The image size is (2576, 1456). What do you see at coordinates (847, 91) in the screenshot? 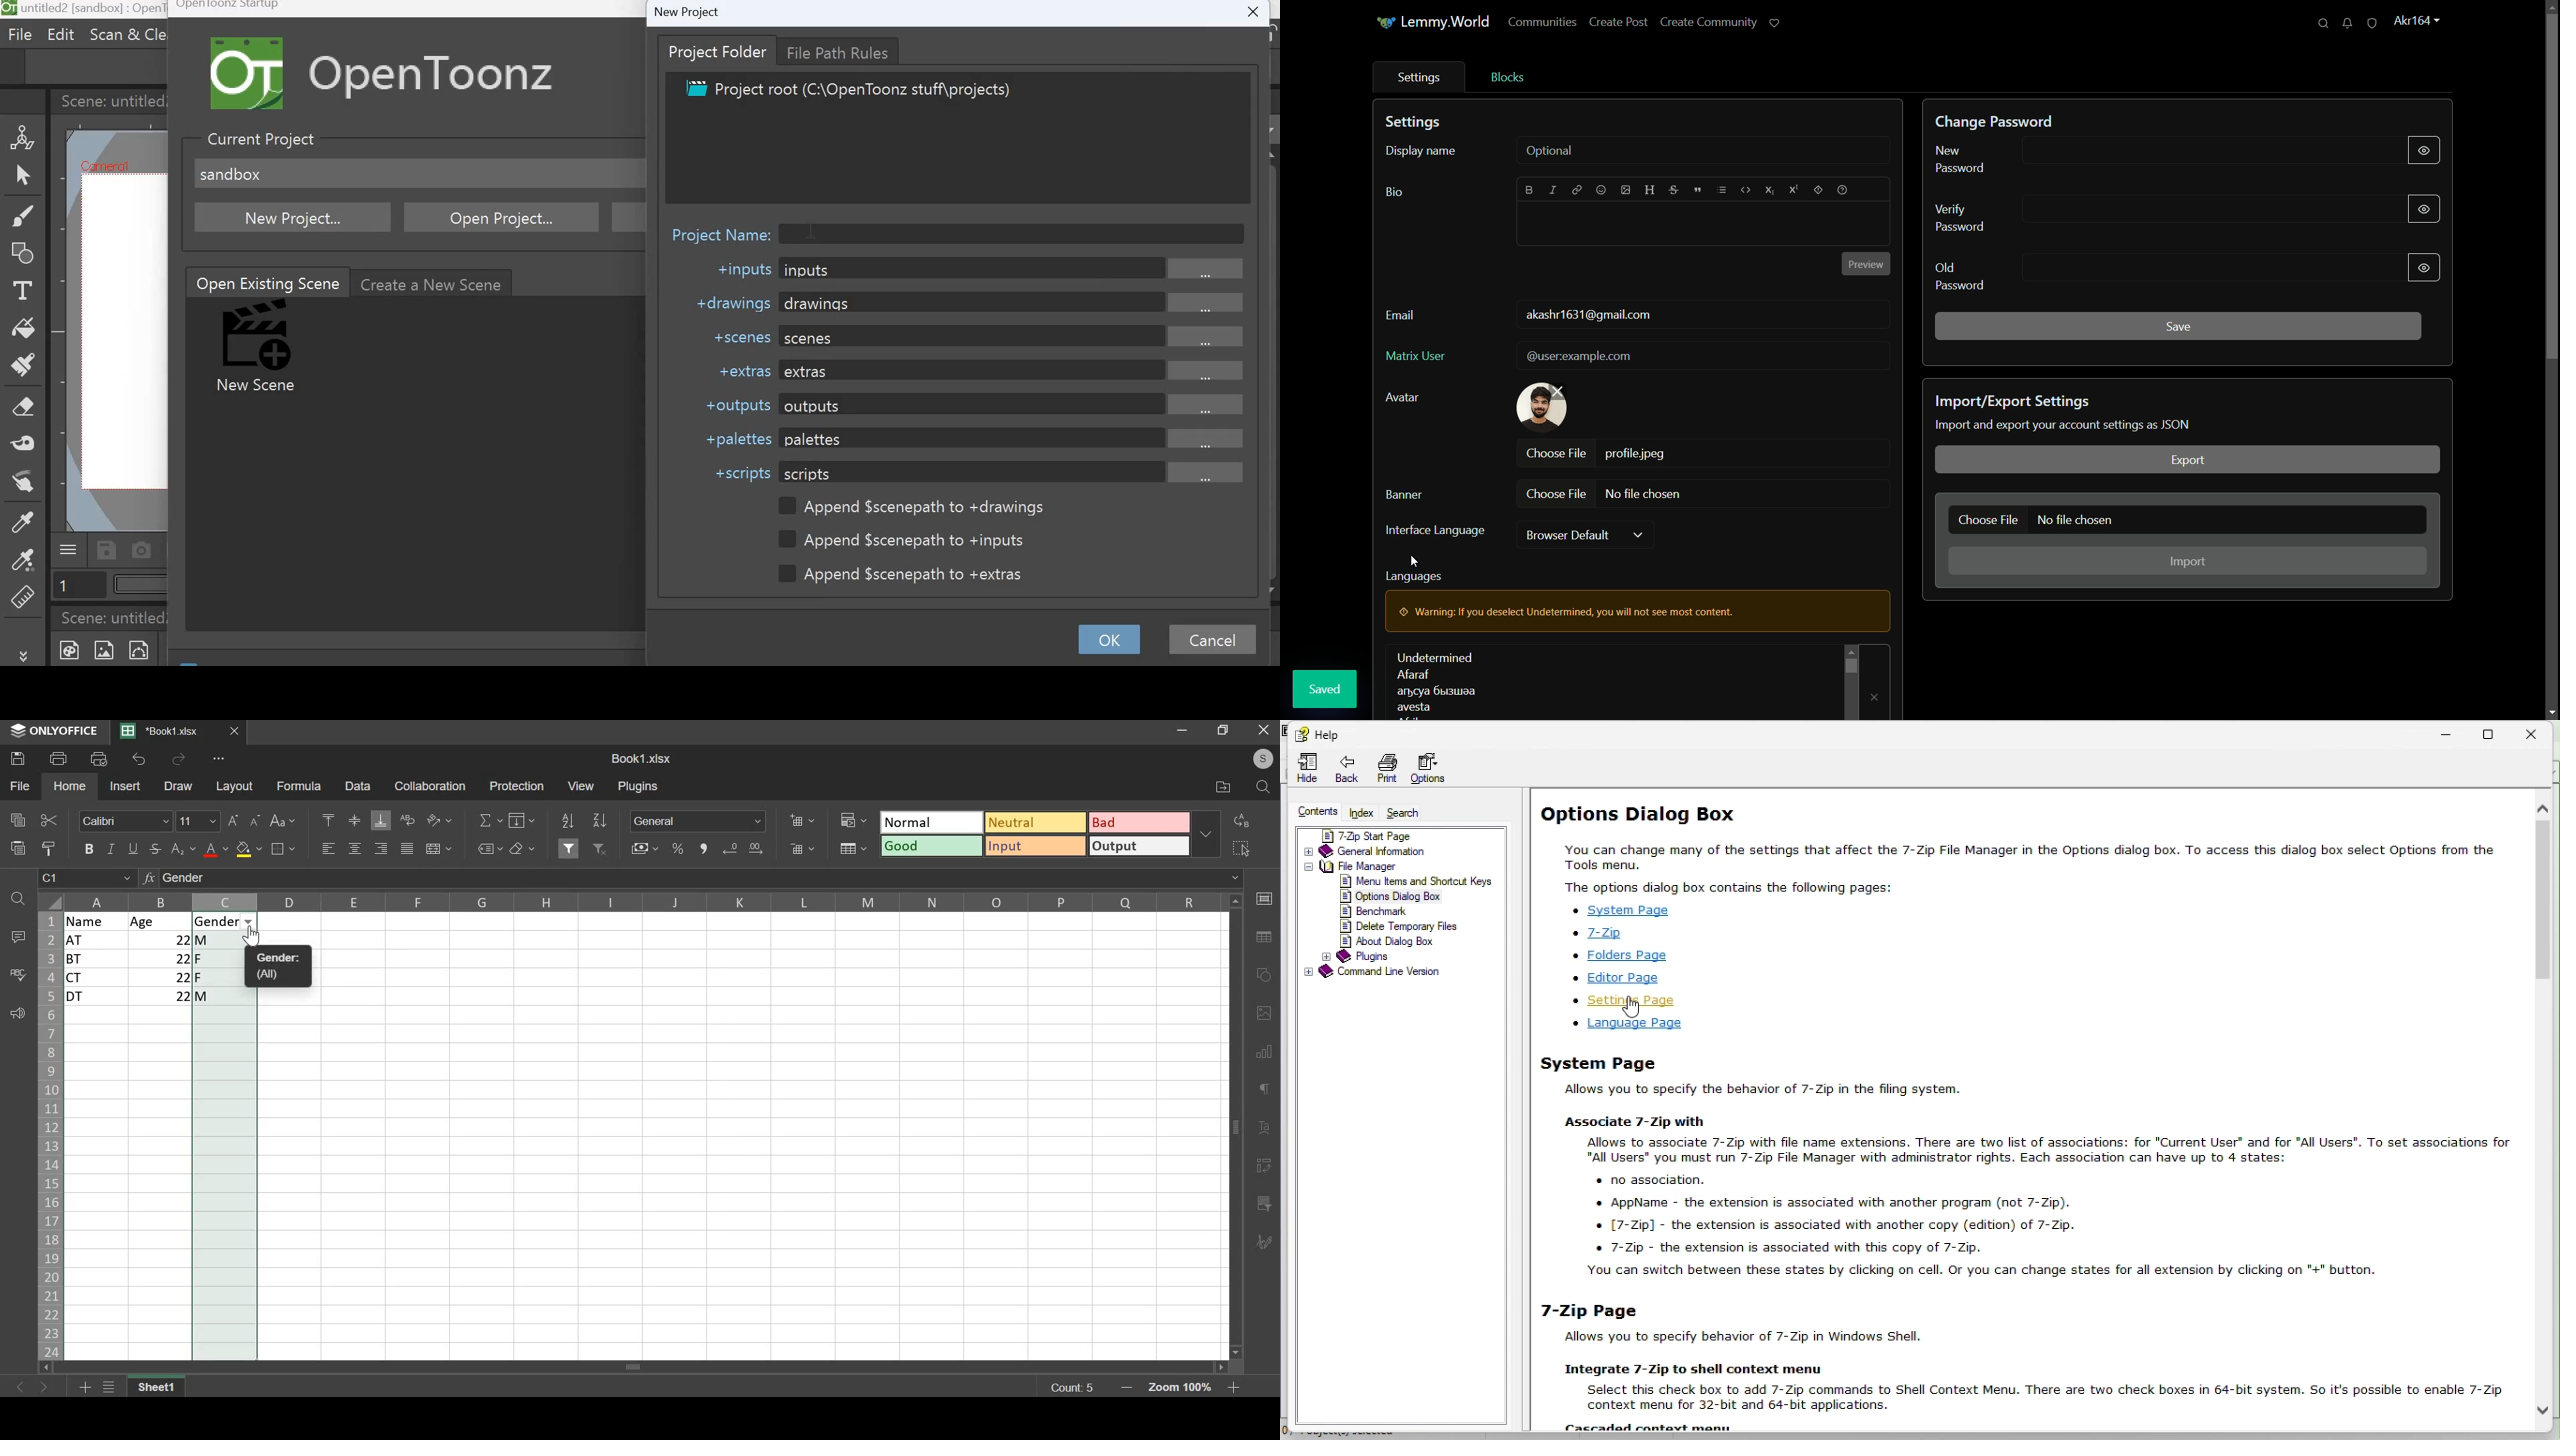
I see `Project root (C:\OpenToonz stuff\projects` at bounding box center [847, 91].